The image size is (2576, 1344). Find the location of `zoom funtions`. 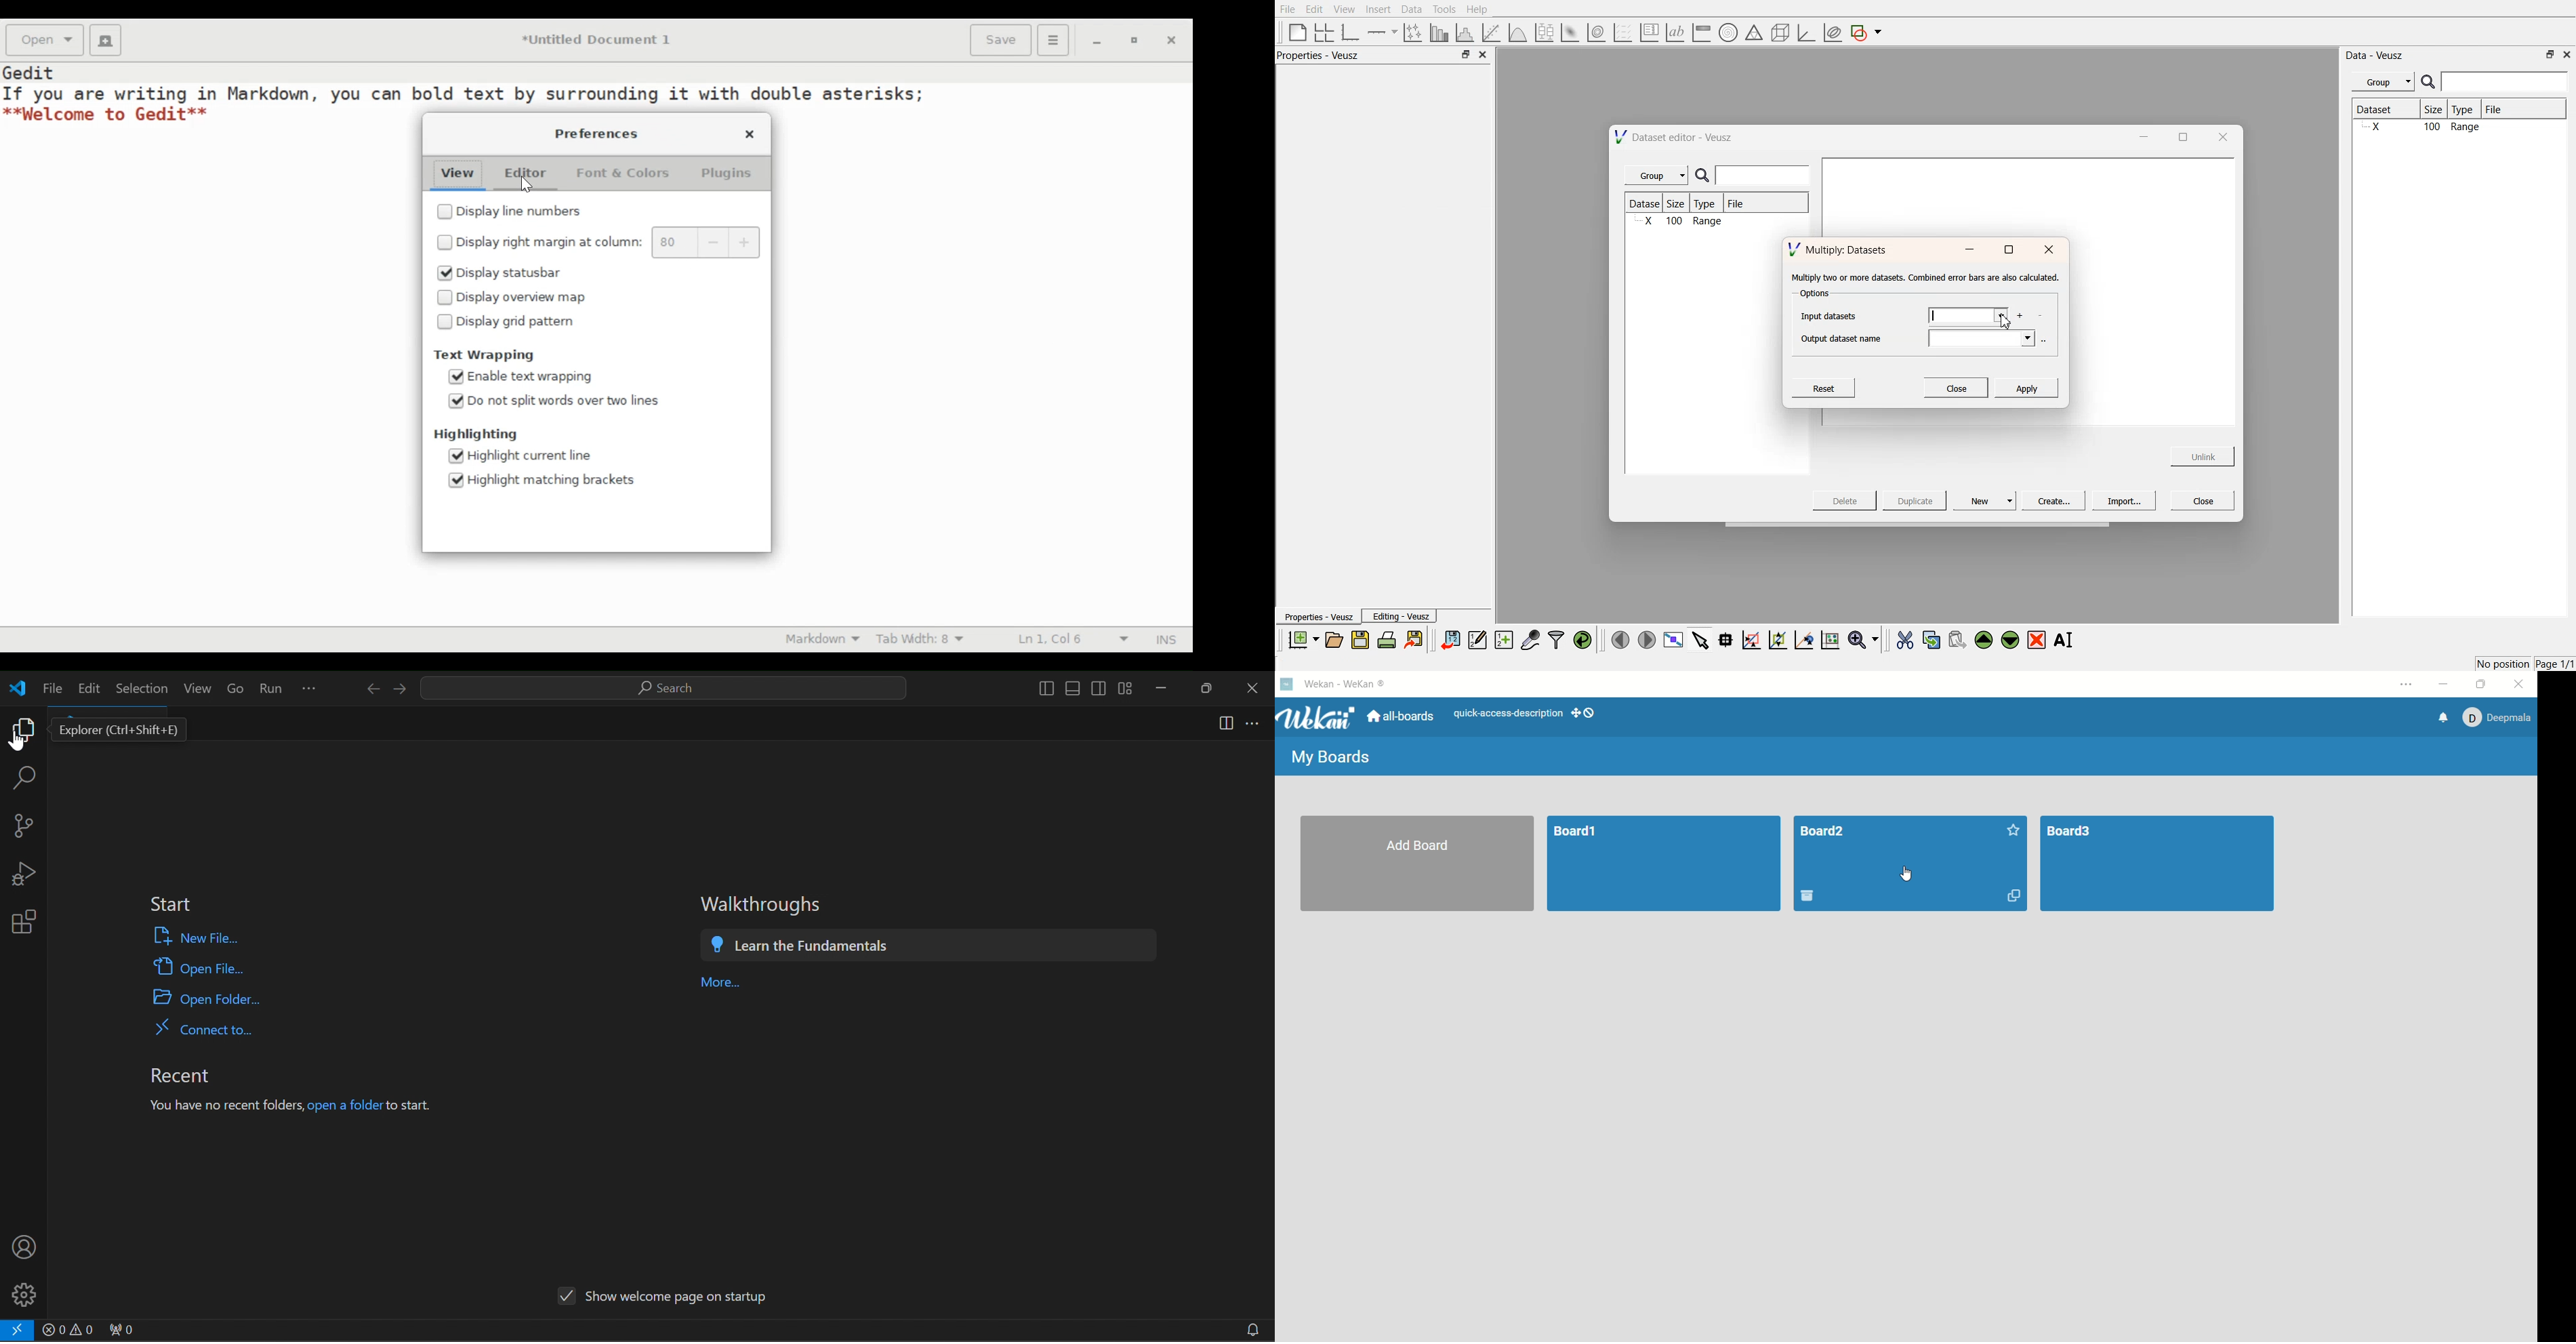

zoom funtions is located at coordinates (1863, 640).